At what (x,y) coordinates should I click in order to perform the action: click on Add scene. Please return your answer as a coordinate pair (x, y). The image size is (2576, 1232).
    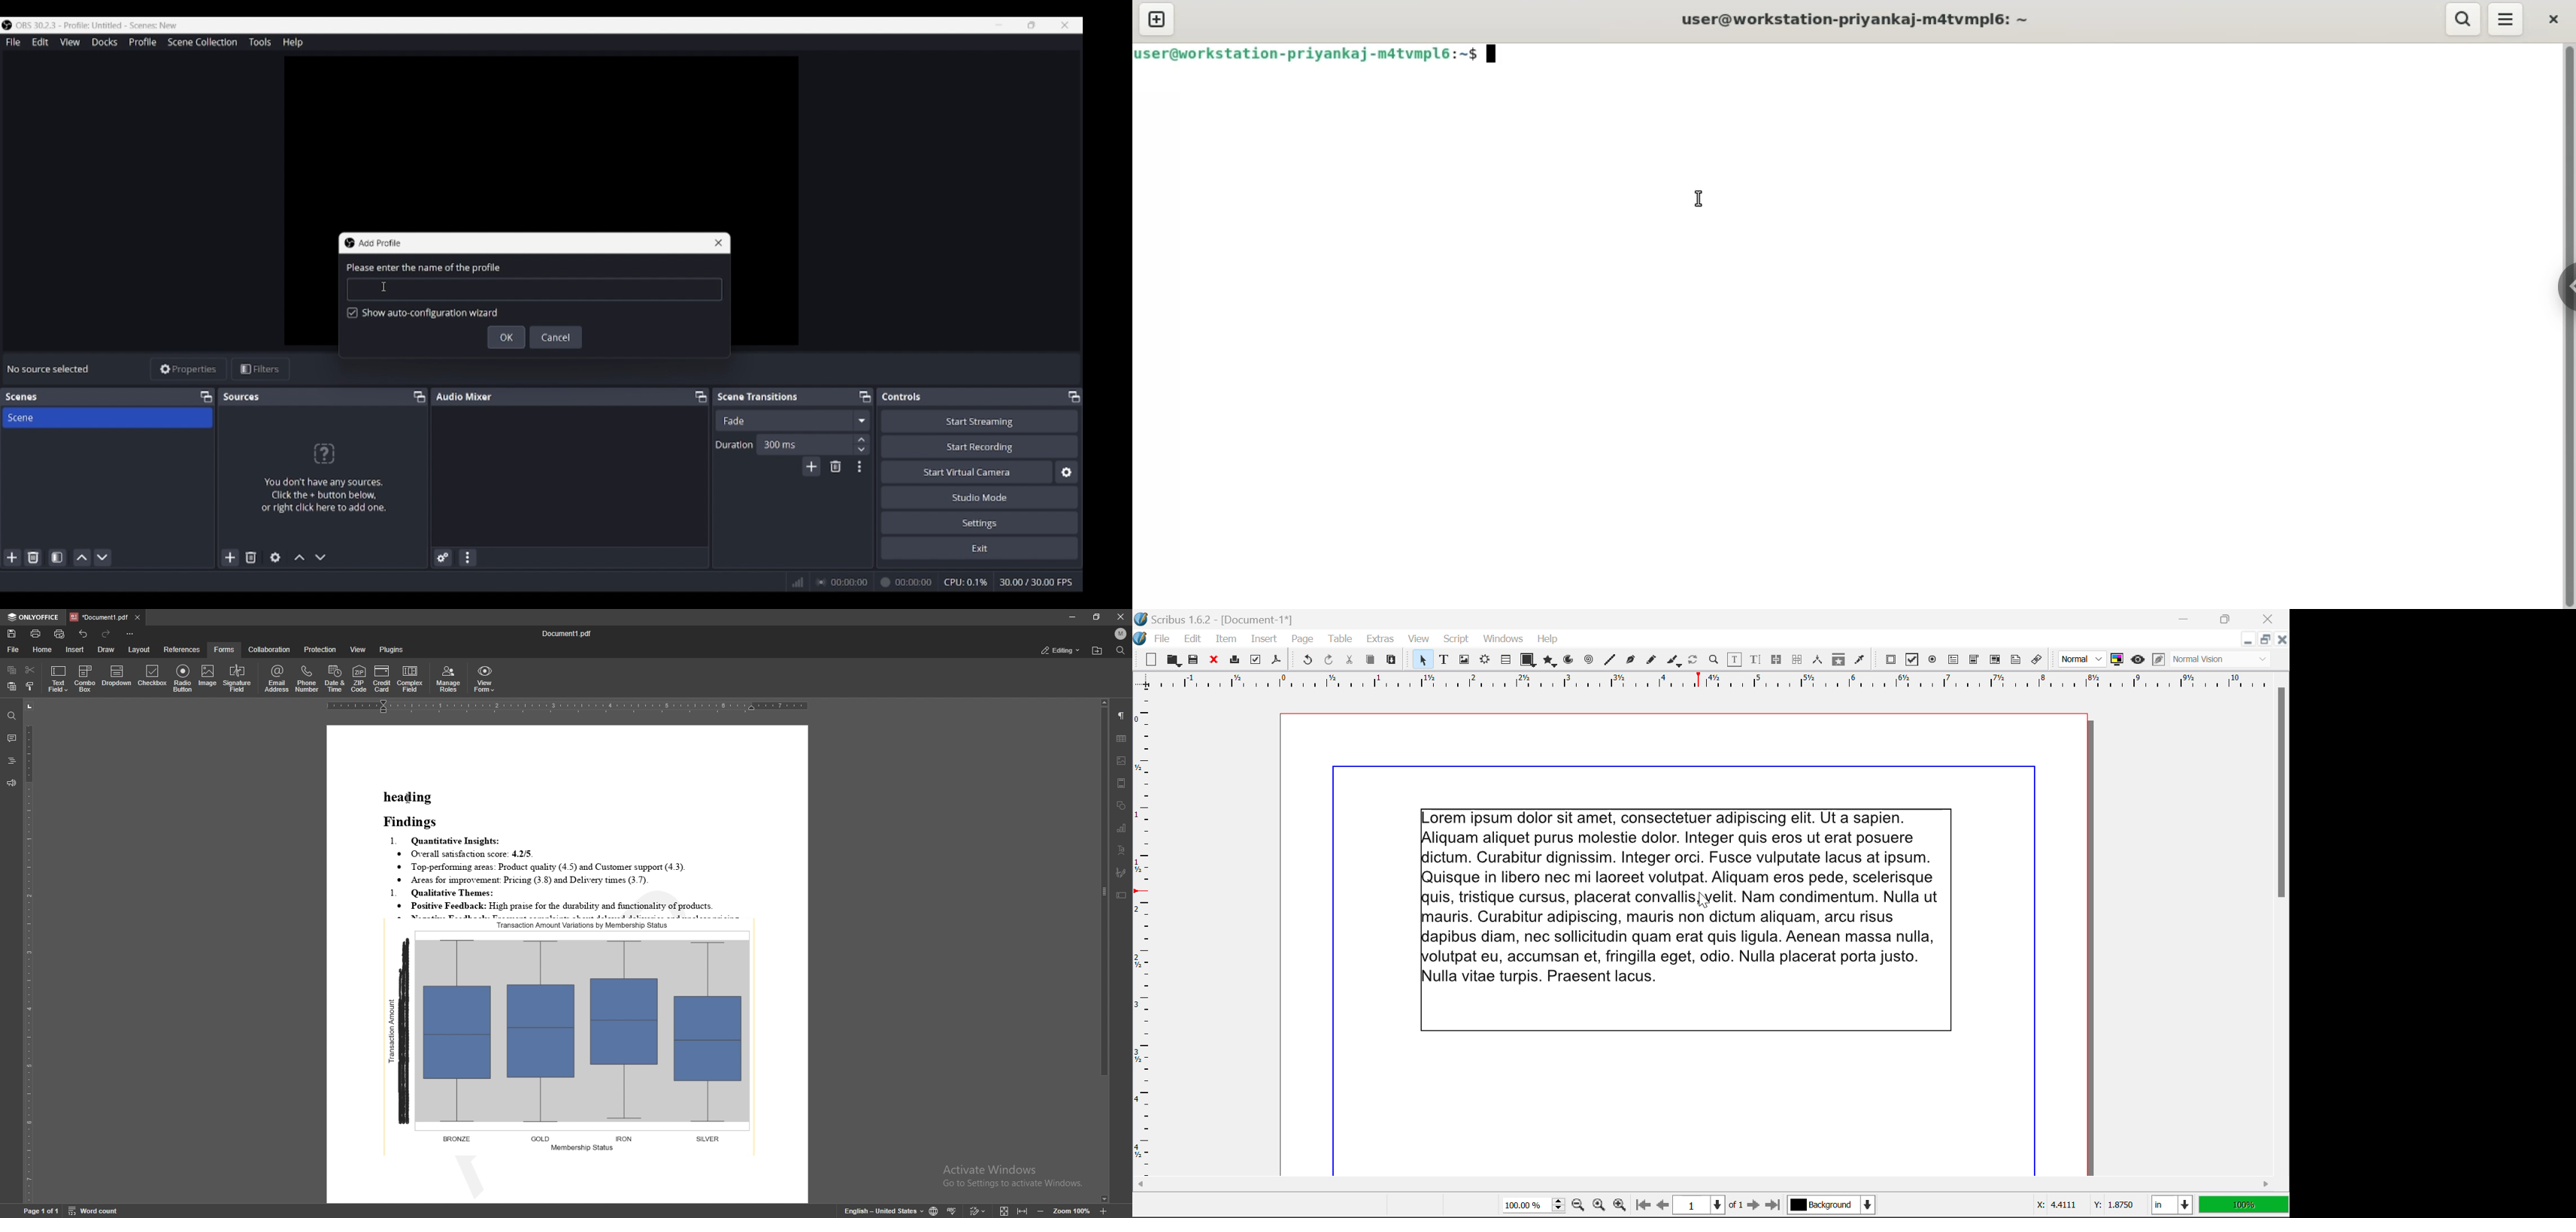
    Looking at the image, I should click on (12, 558).